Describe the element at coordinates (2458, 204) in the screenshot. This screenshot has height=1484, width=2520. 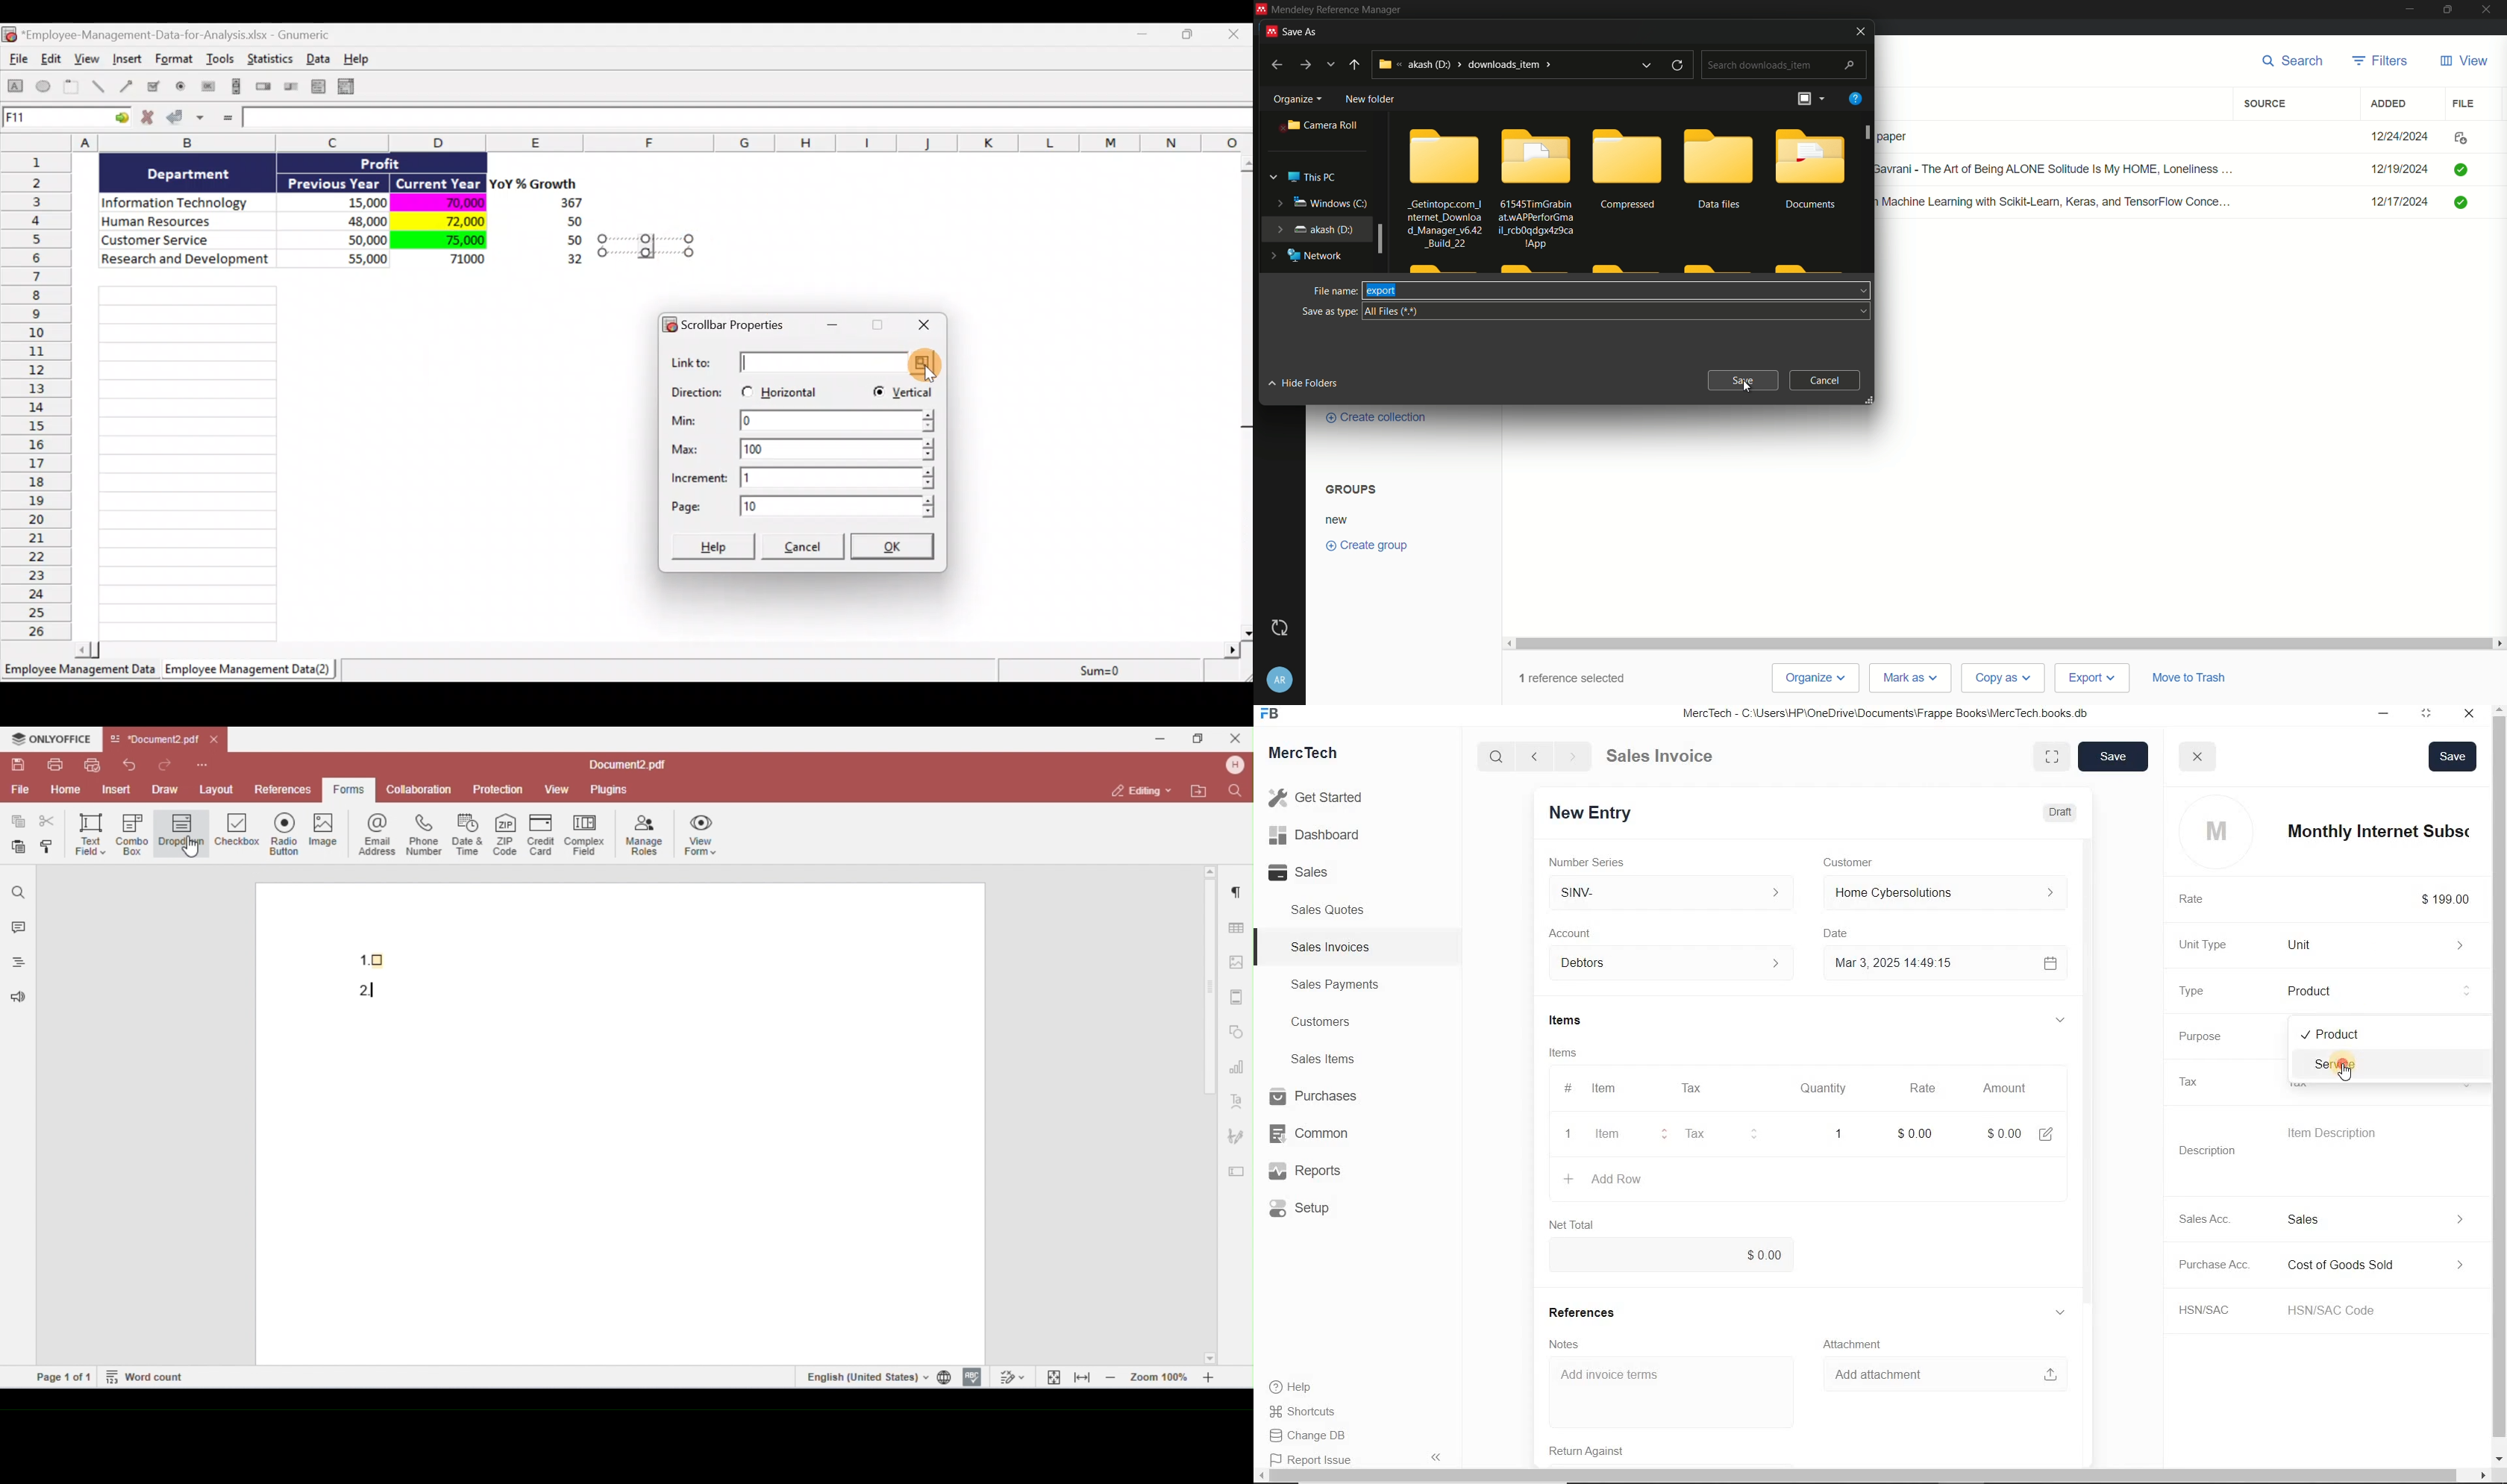
I see `icon` at that location.